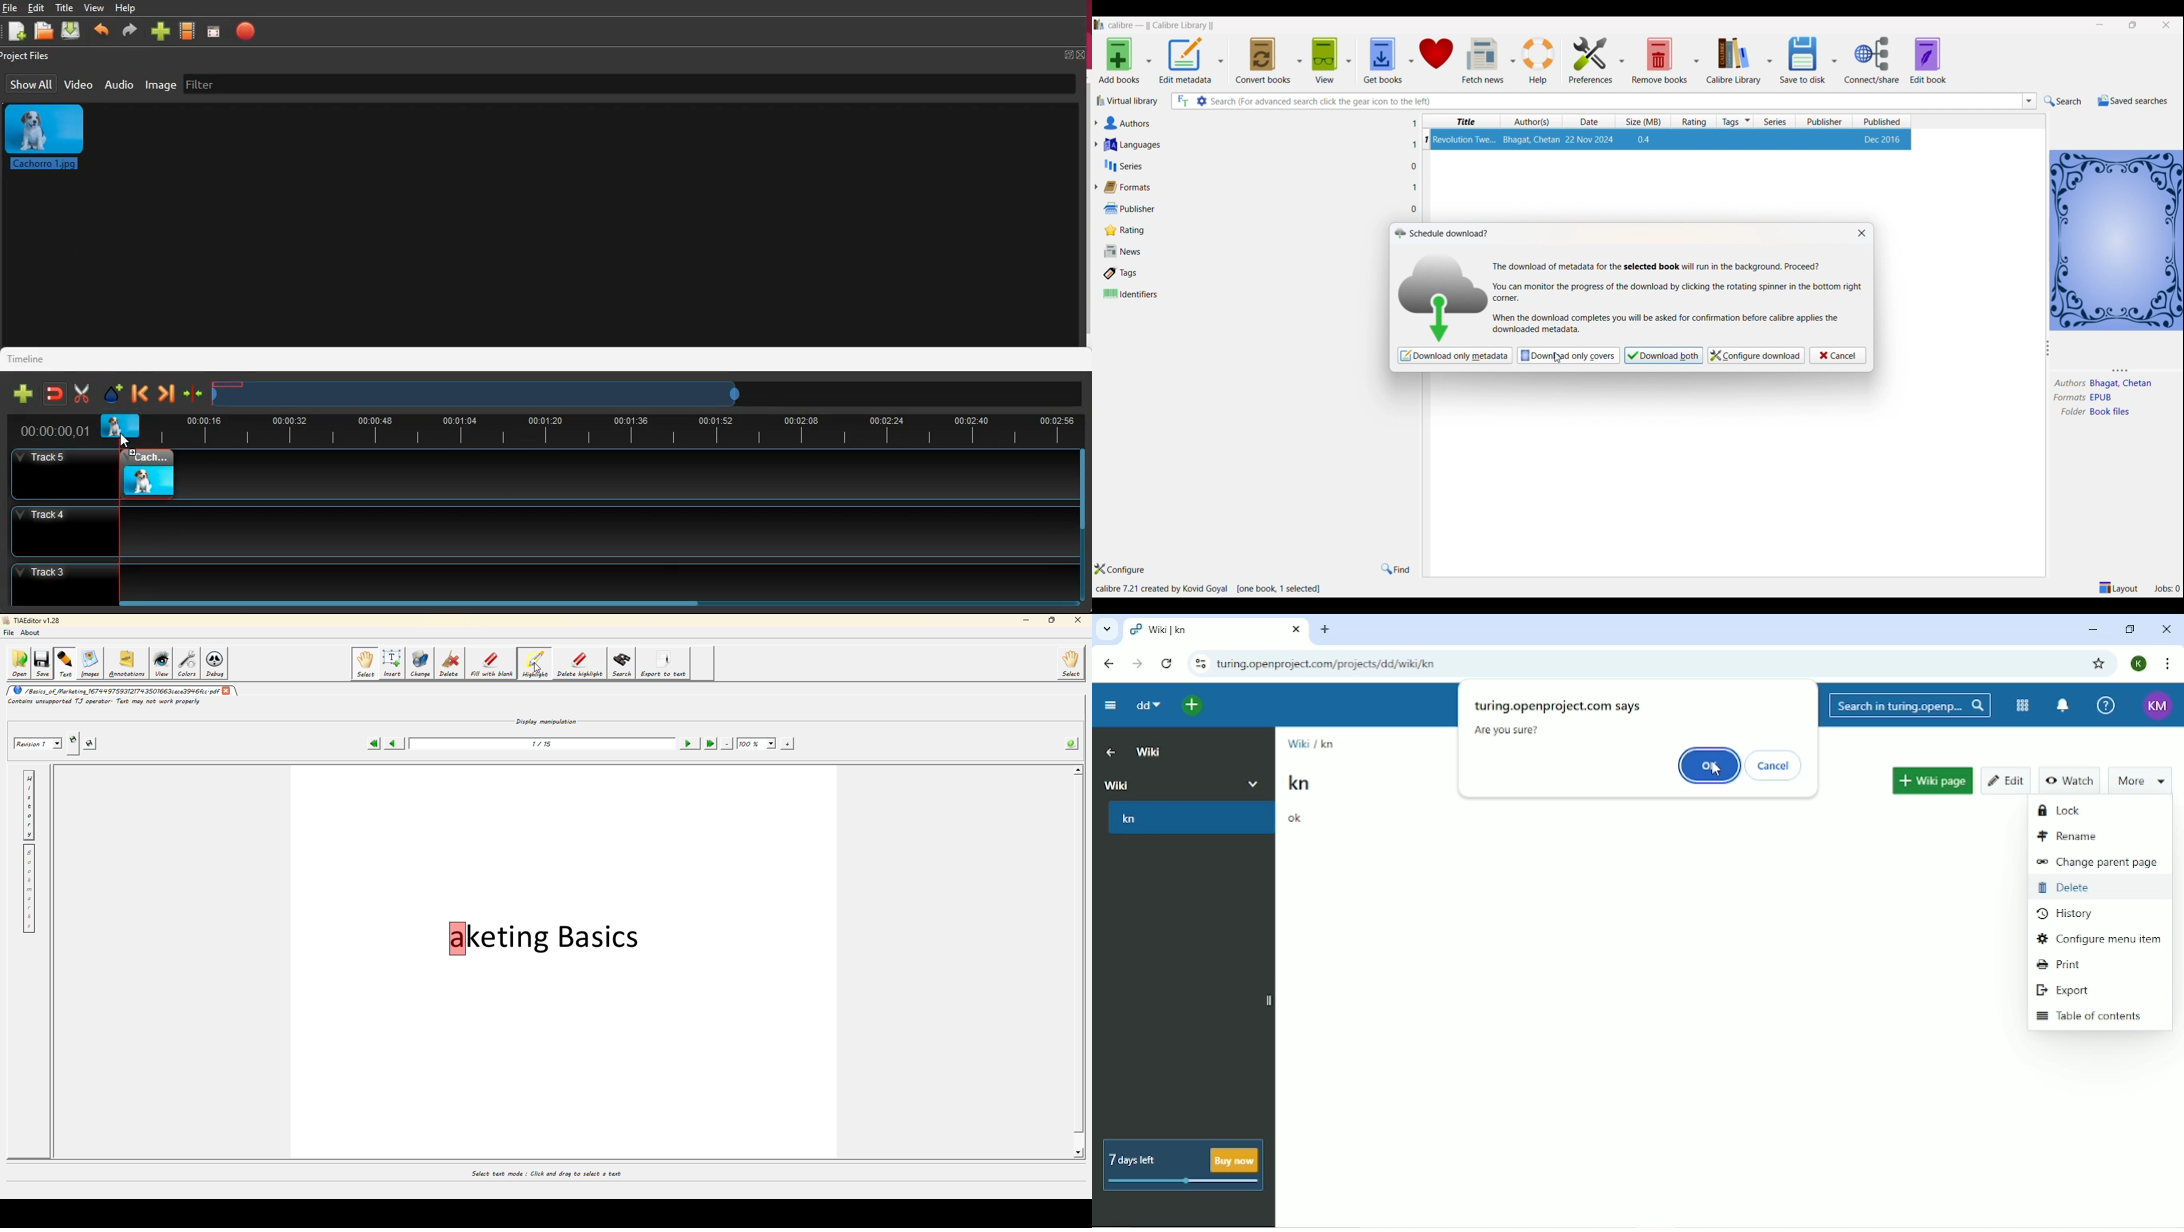 This screenshot has height=1232, width=2184. I want to click on turing.openprojct.com says, so click(1559, 708).